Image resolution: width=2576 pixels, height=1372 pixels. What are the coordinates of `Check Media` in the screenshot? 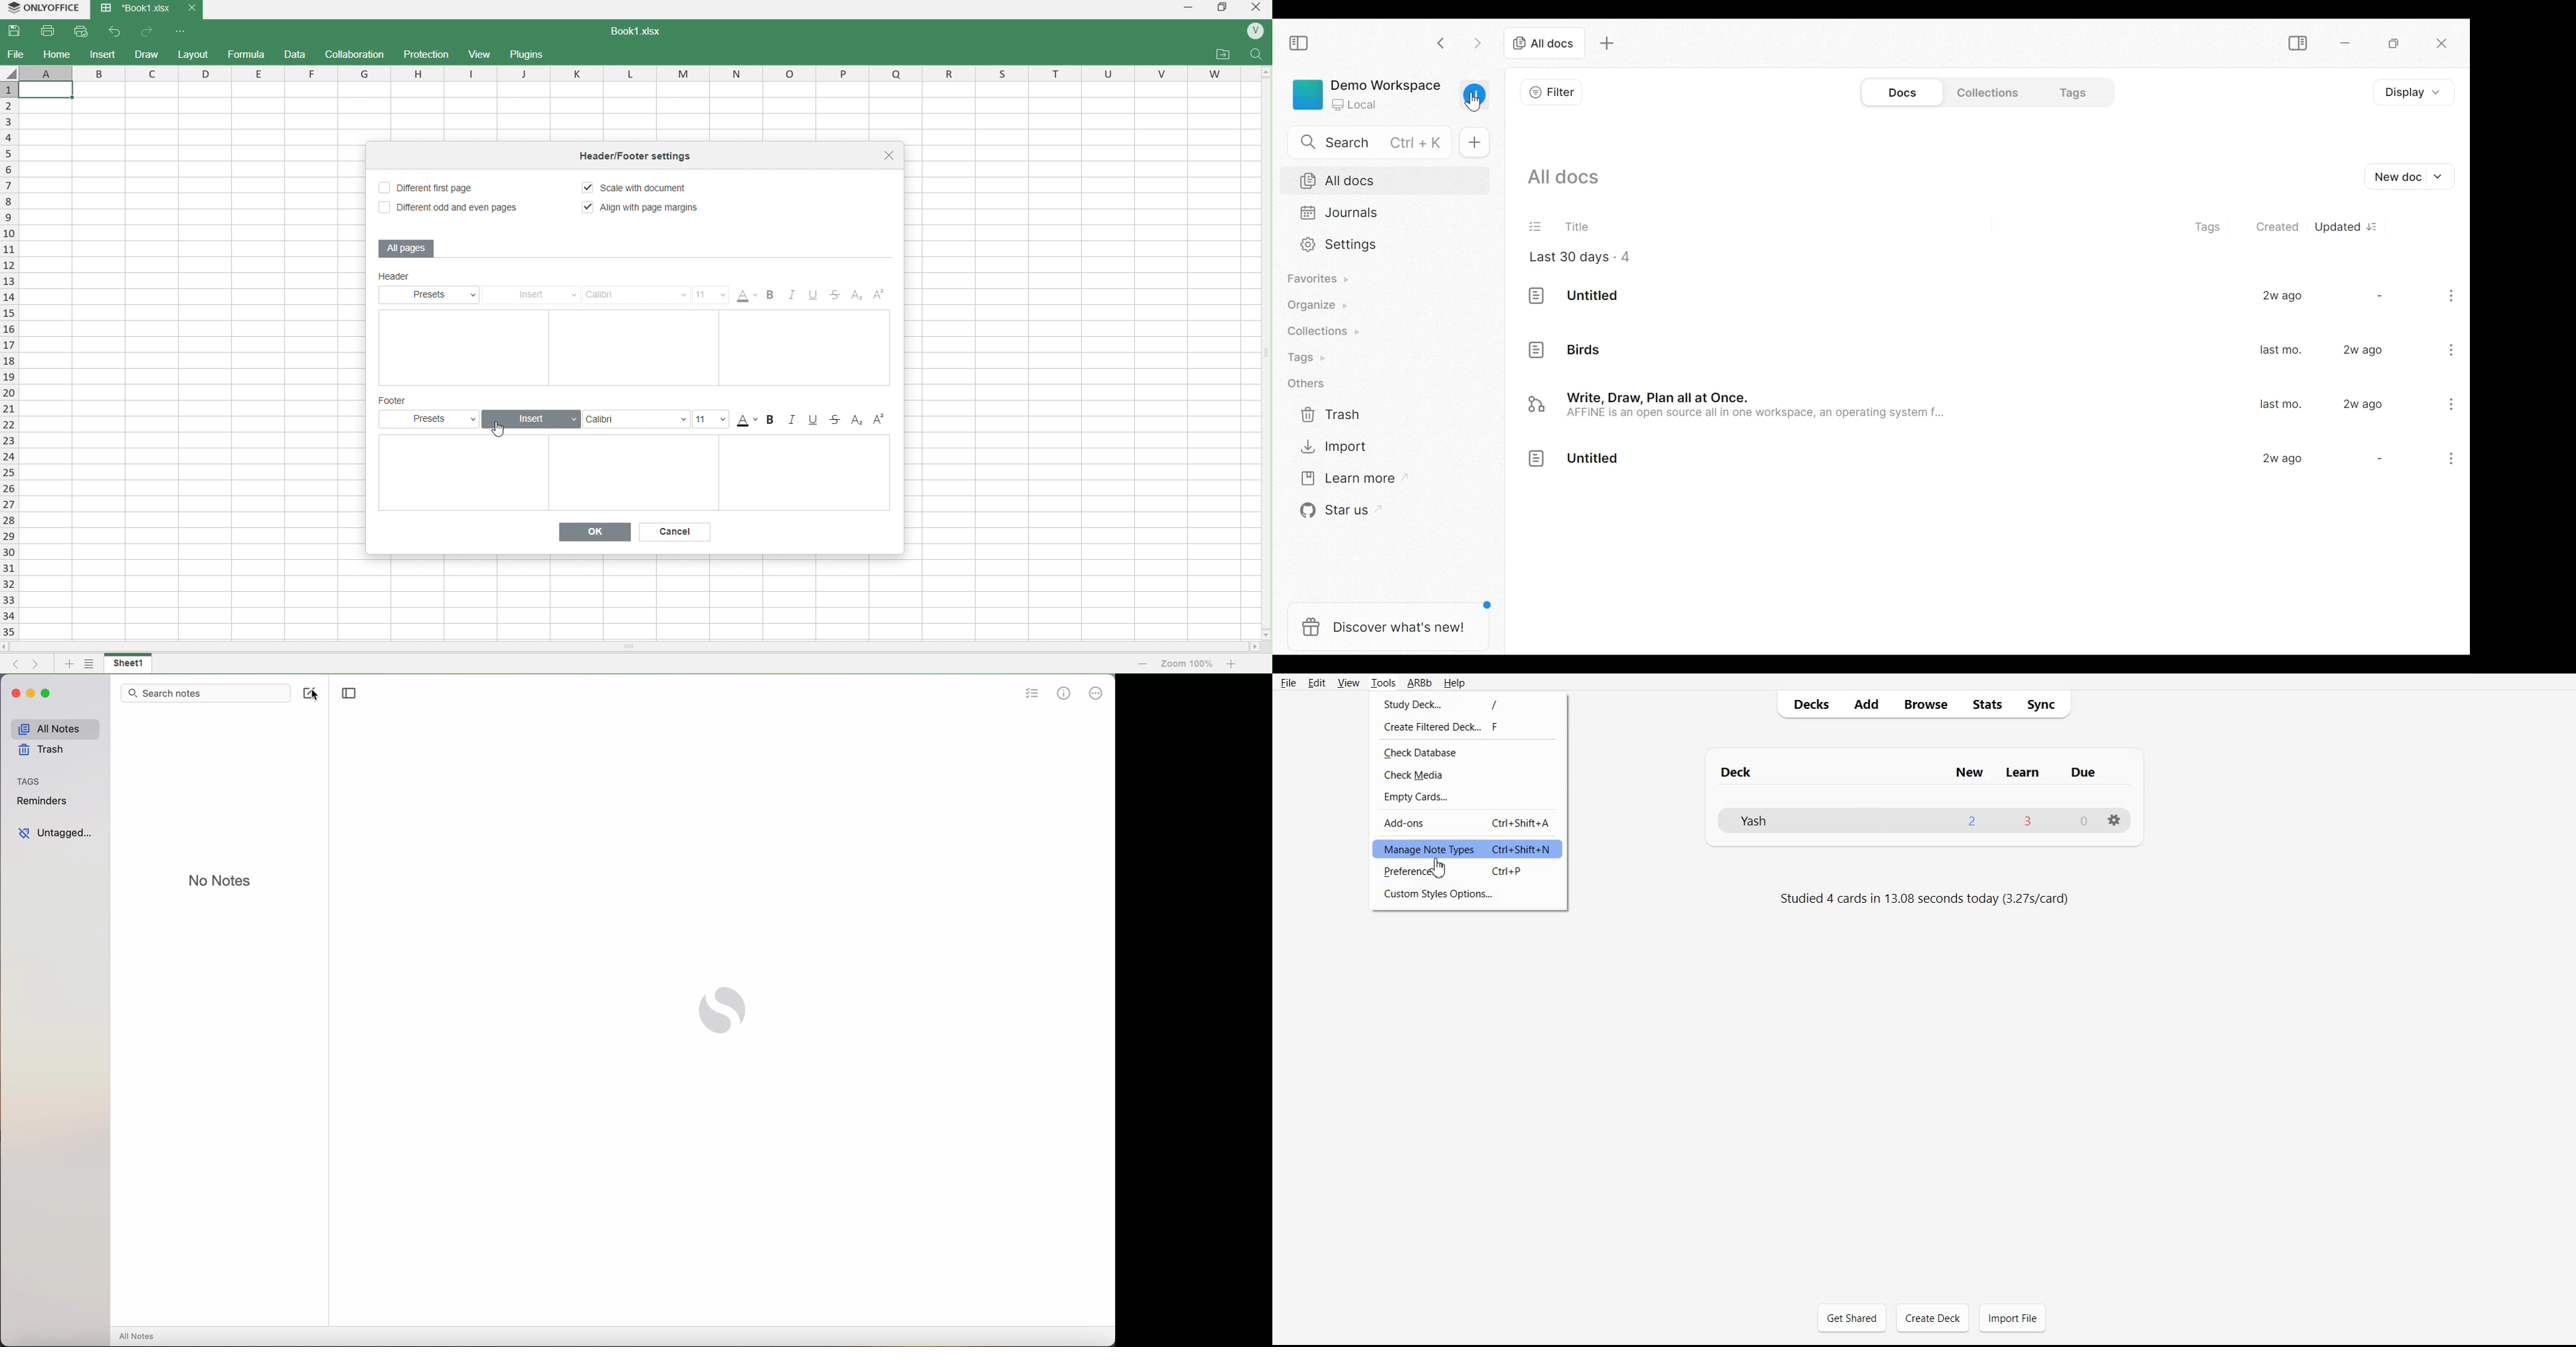 It's located at (1467, 775).